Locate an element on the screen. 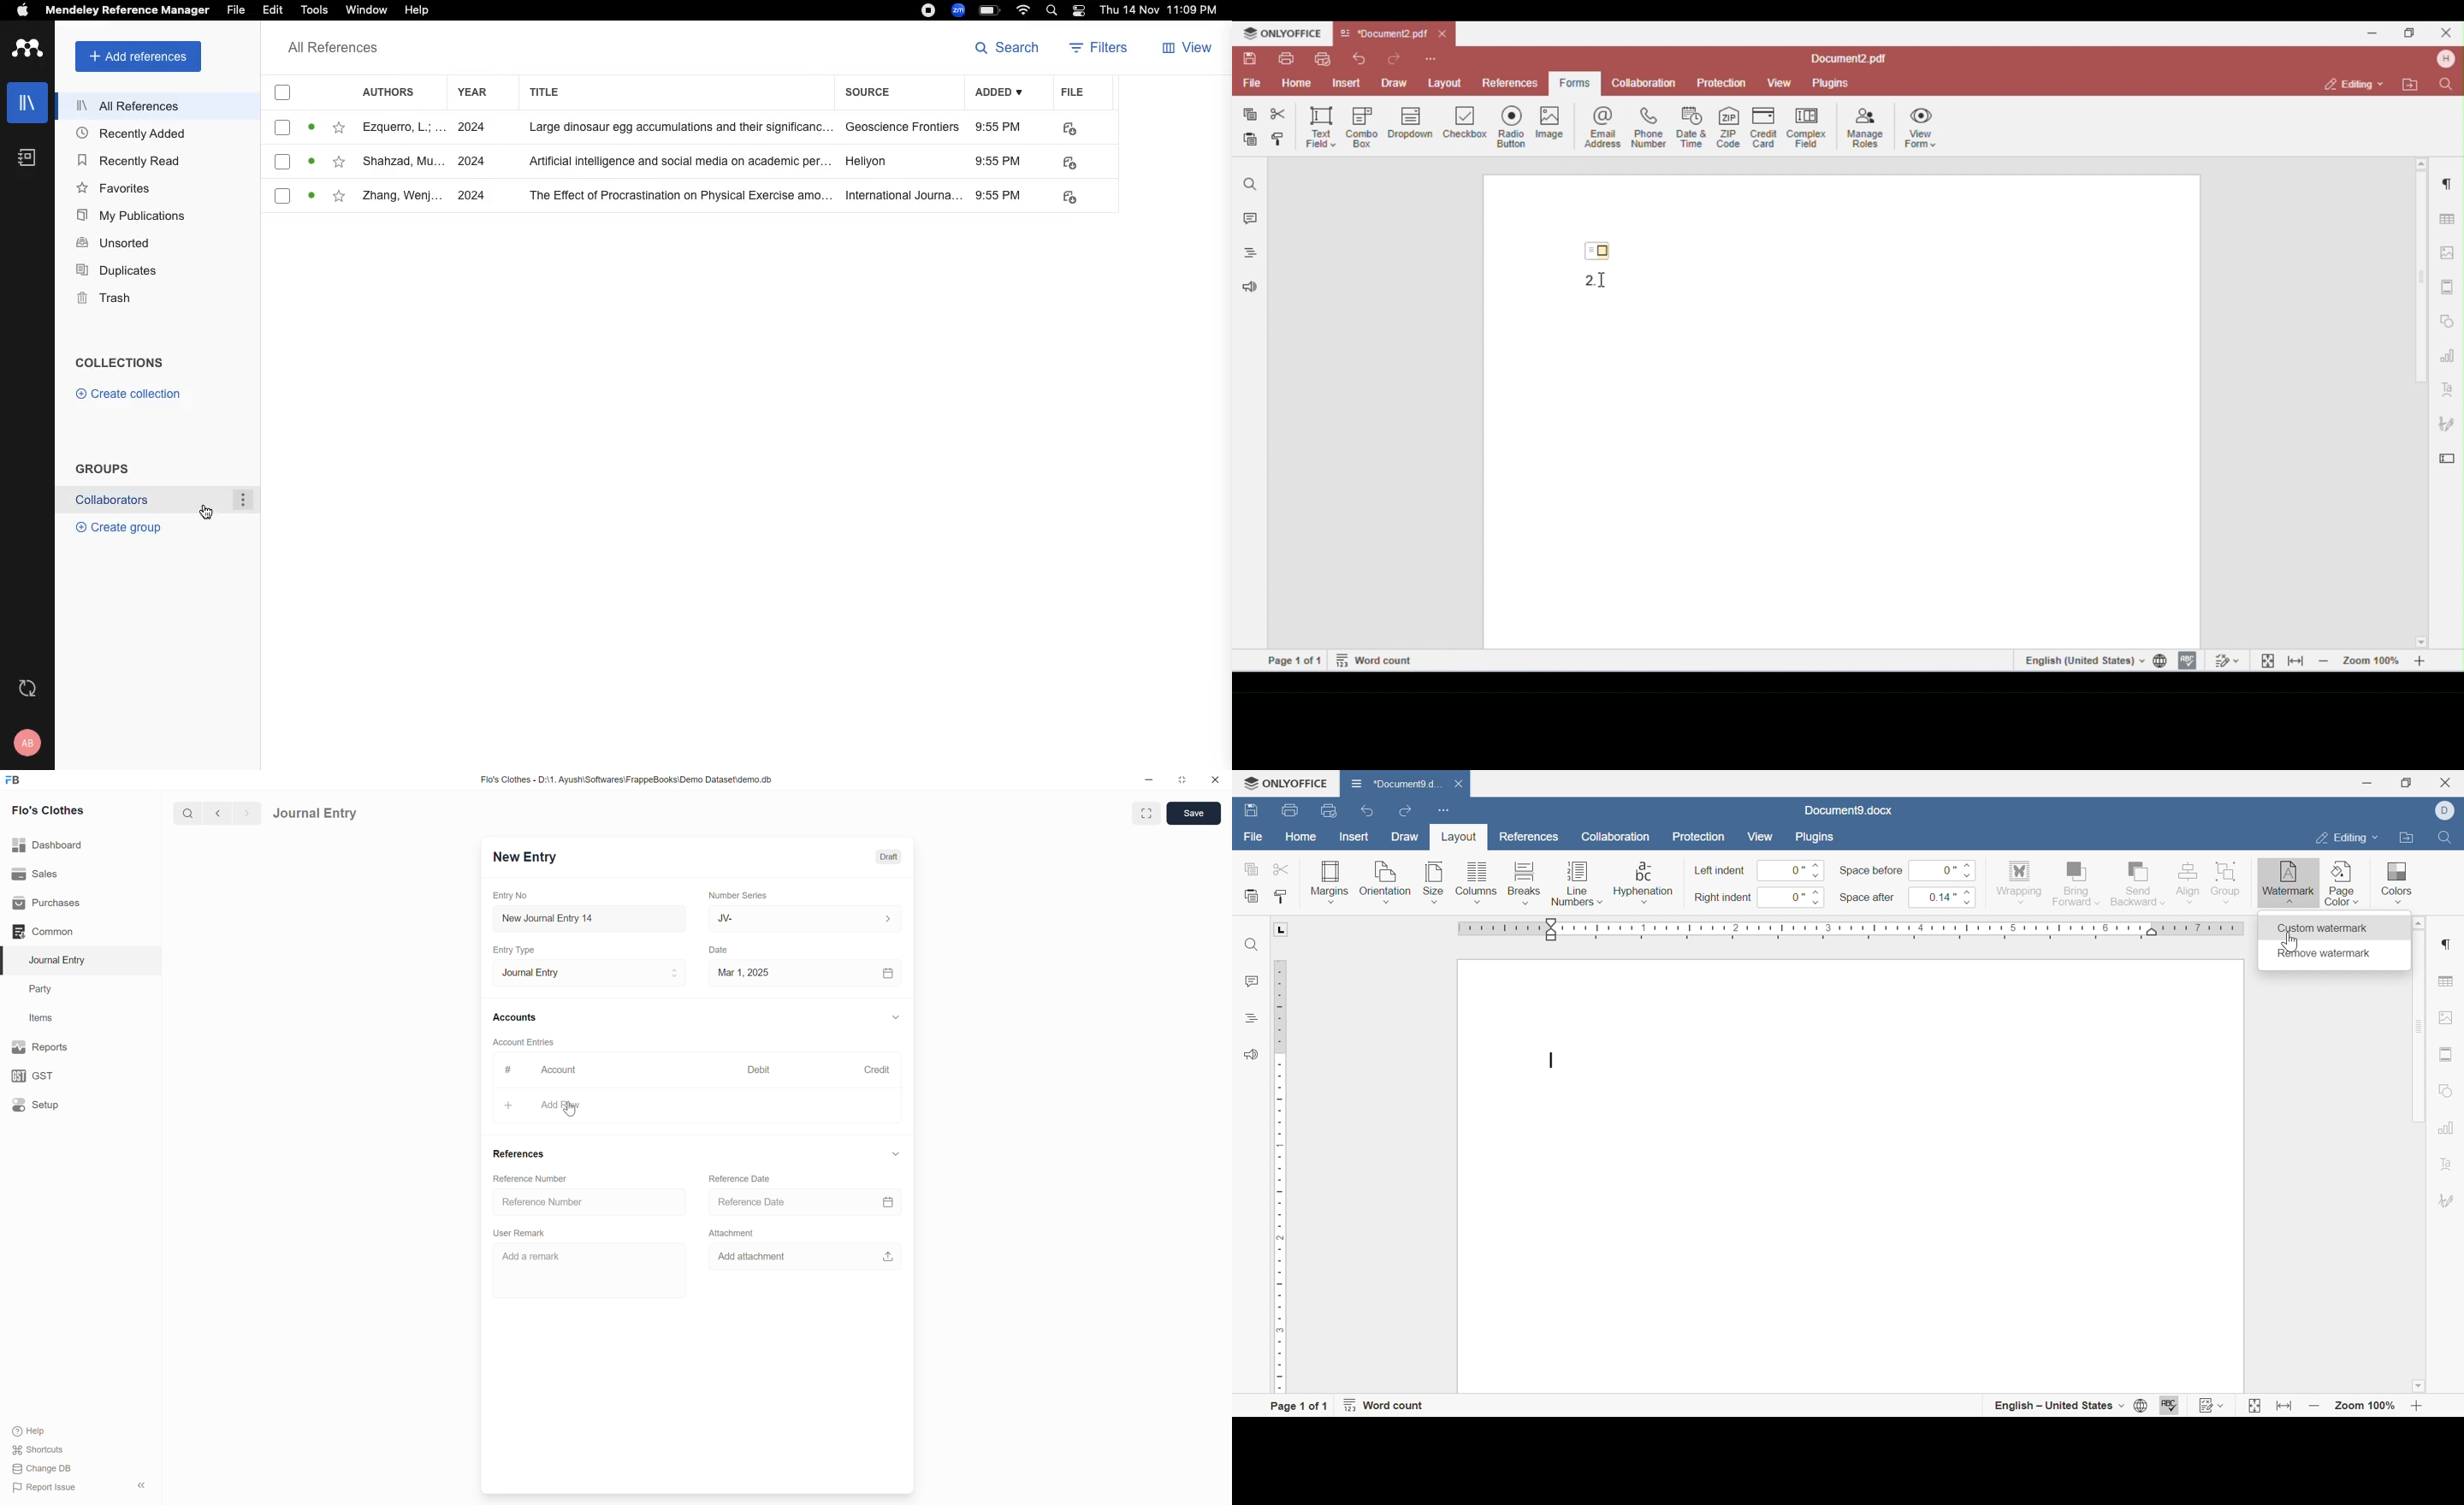 The height and width of the screenshot is (1512, 2464). group is located at coordinates (2227, 881).